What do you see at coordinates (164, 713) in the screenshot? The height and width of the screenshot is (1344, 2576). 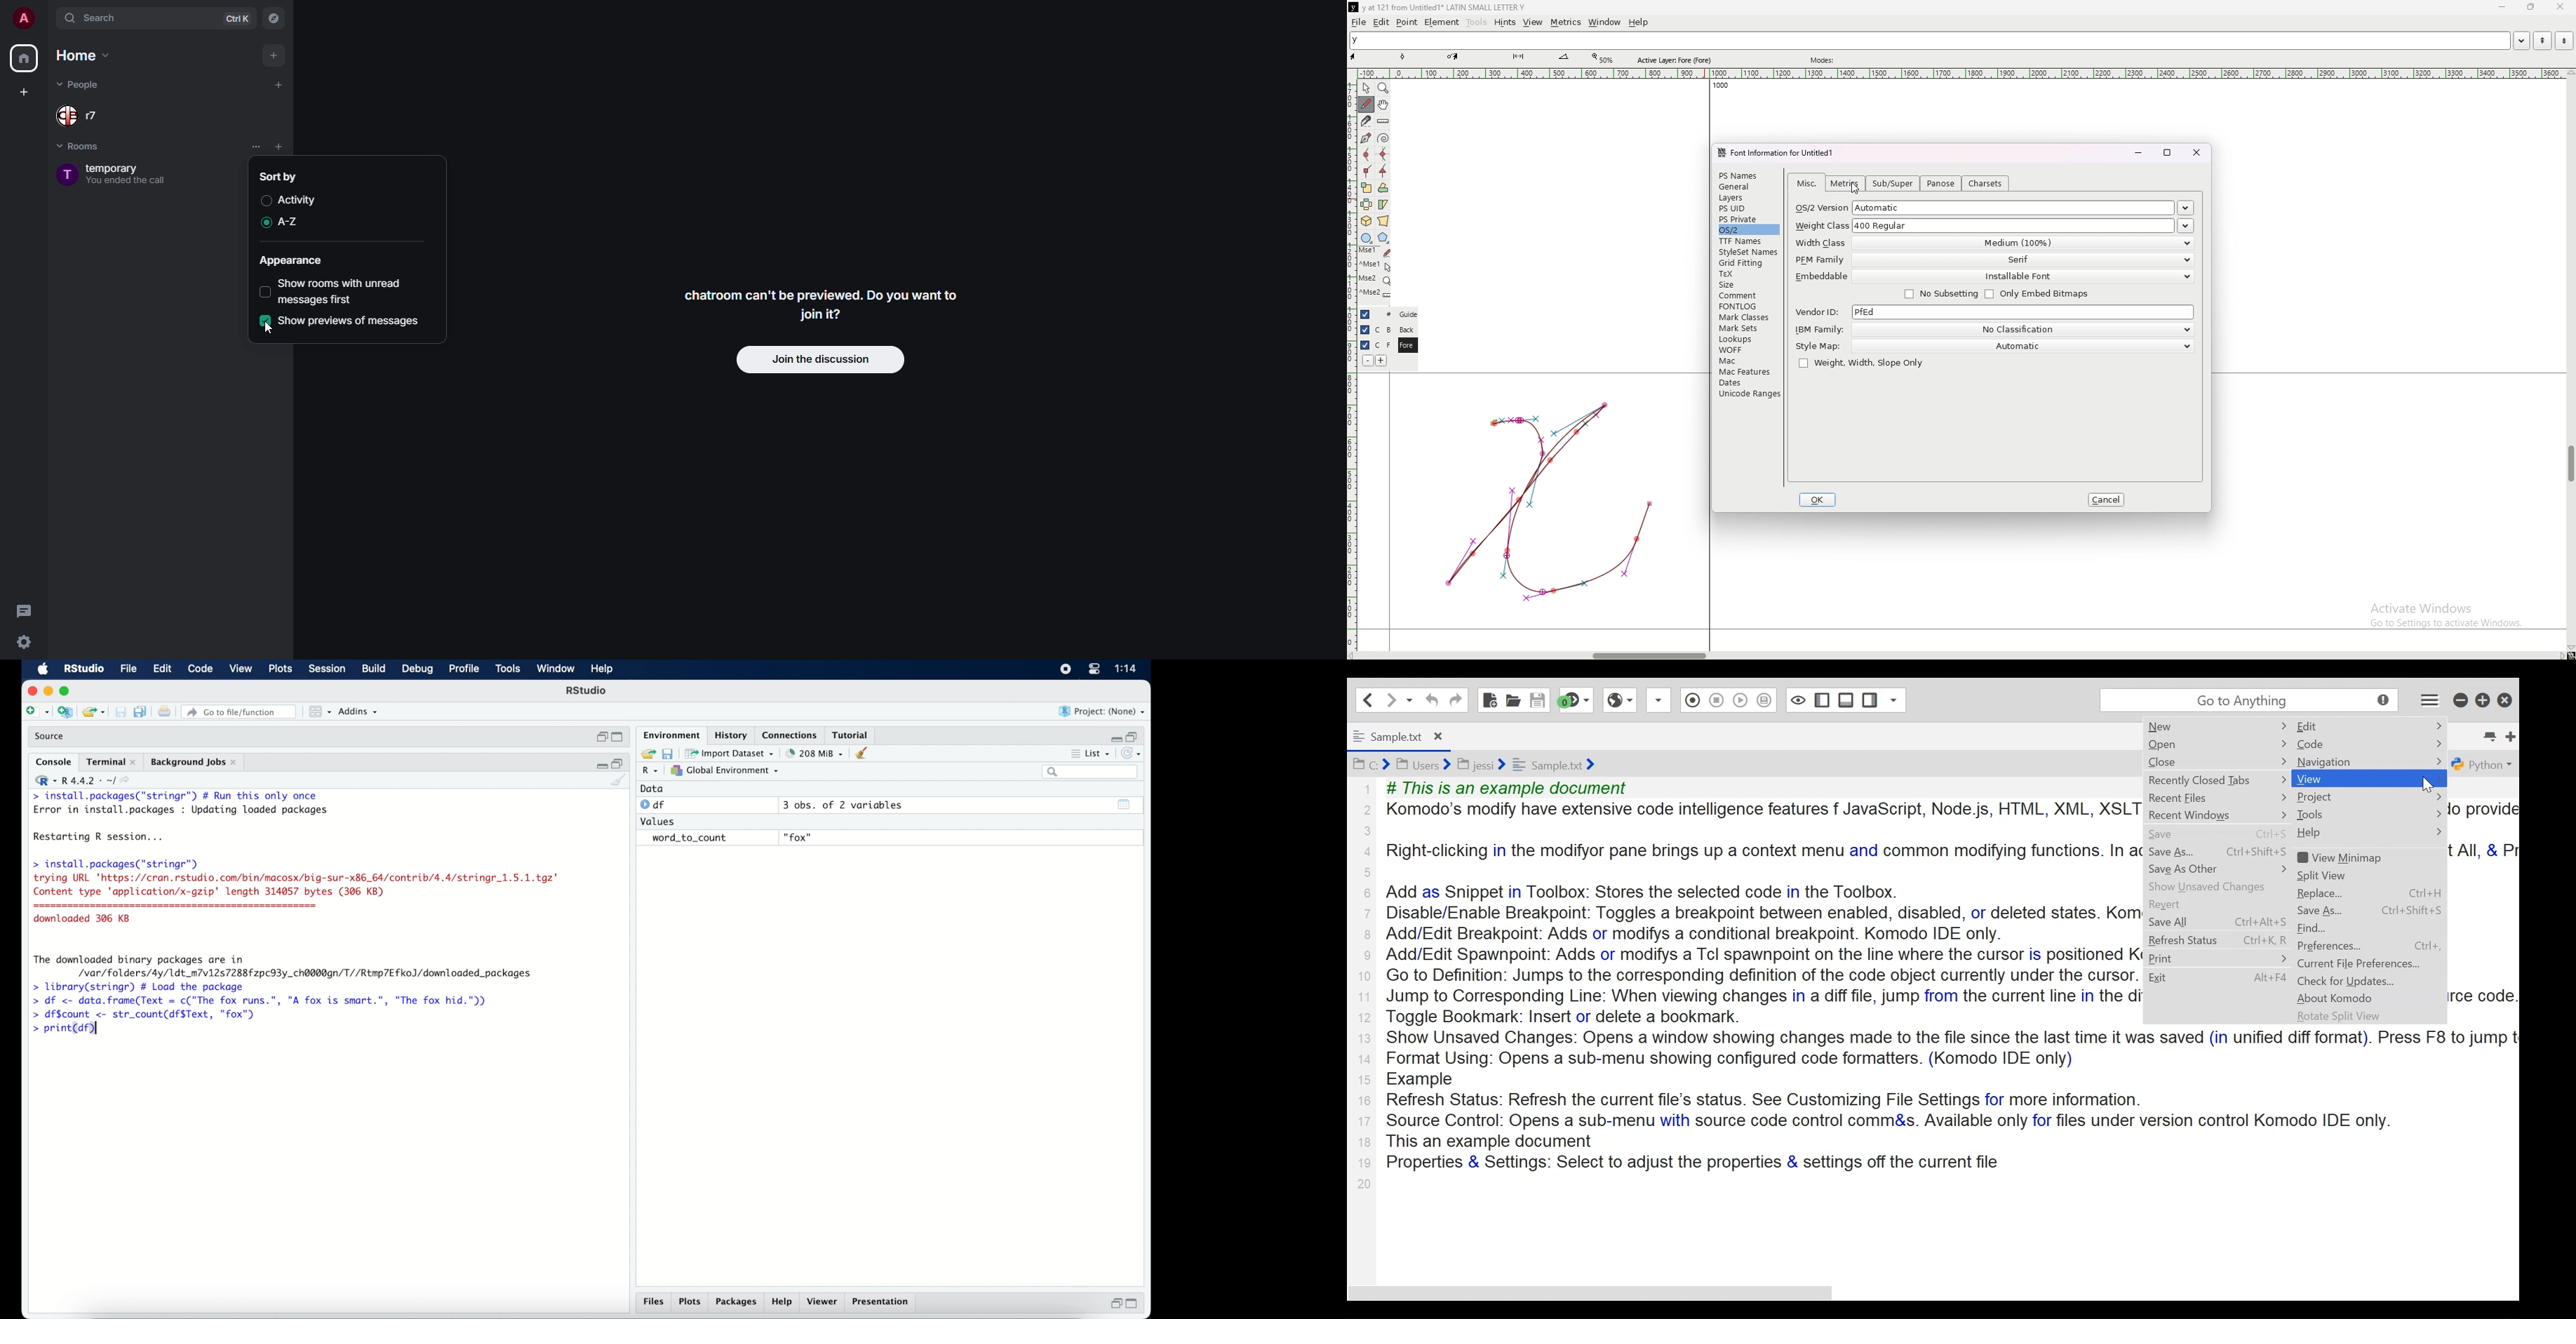 I see `print` at bounding box center [164, 713].